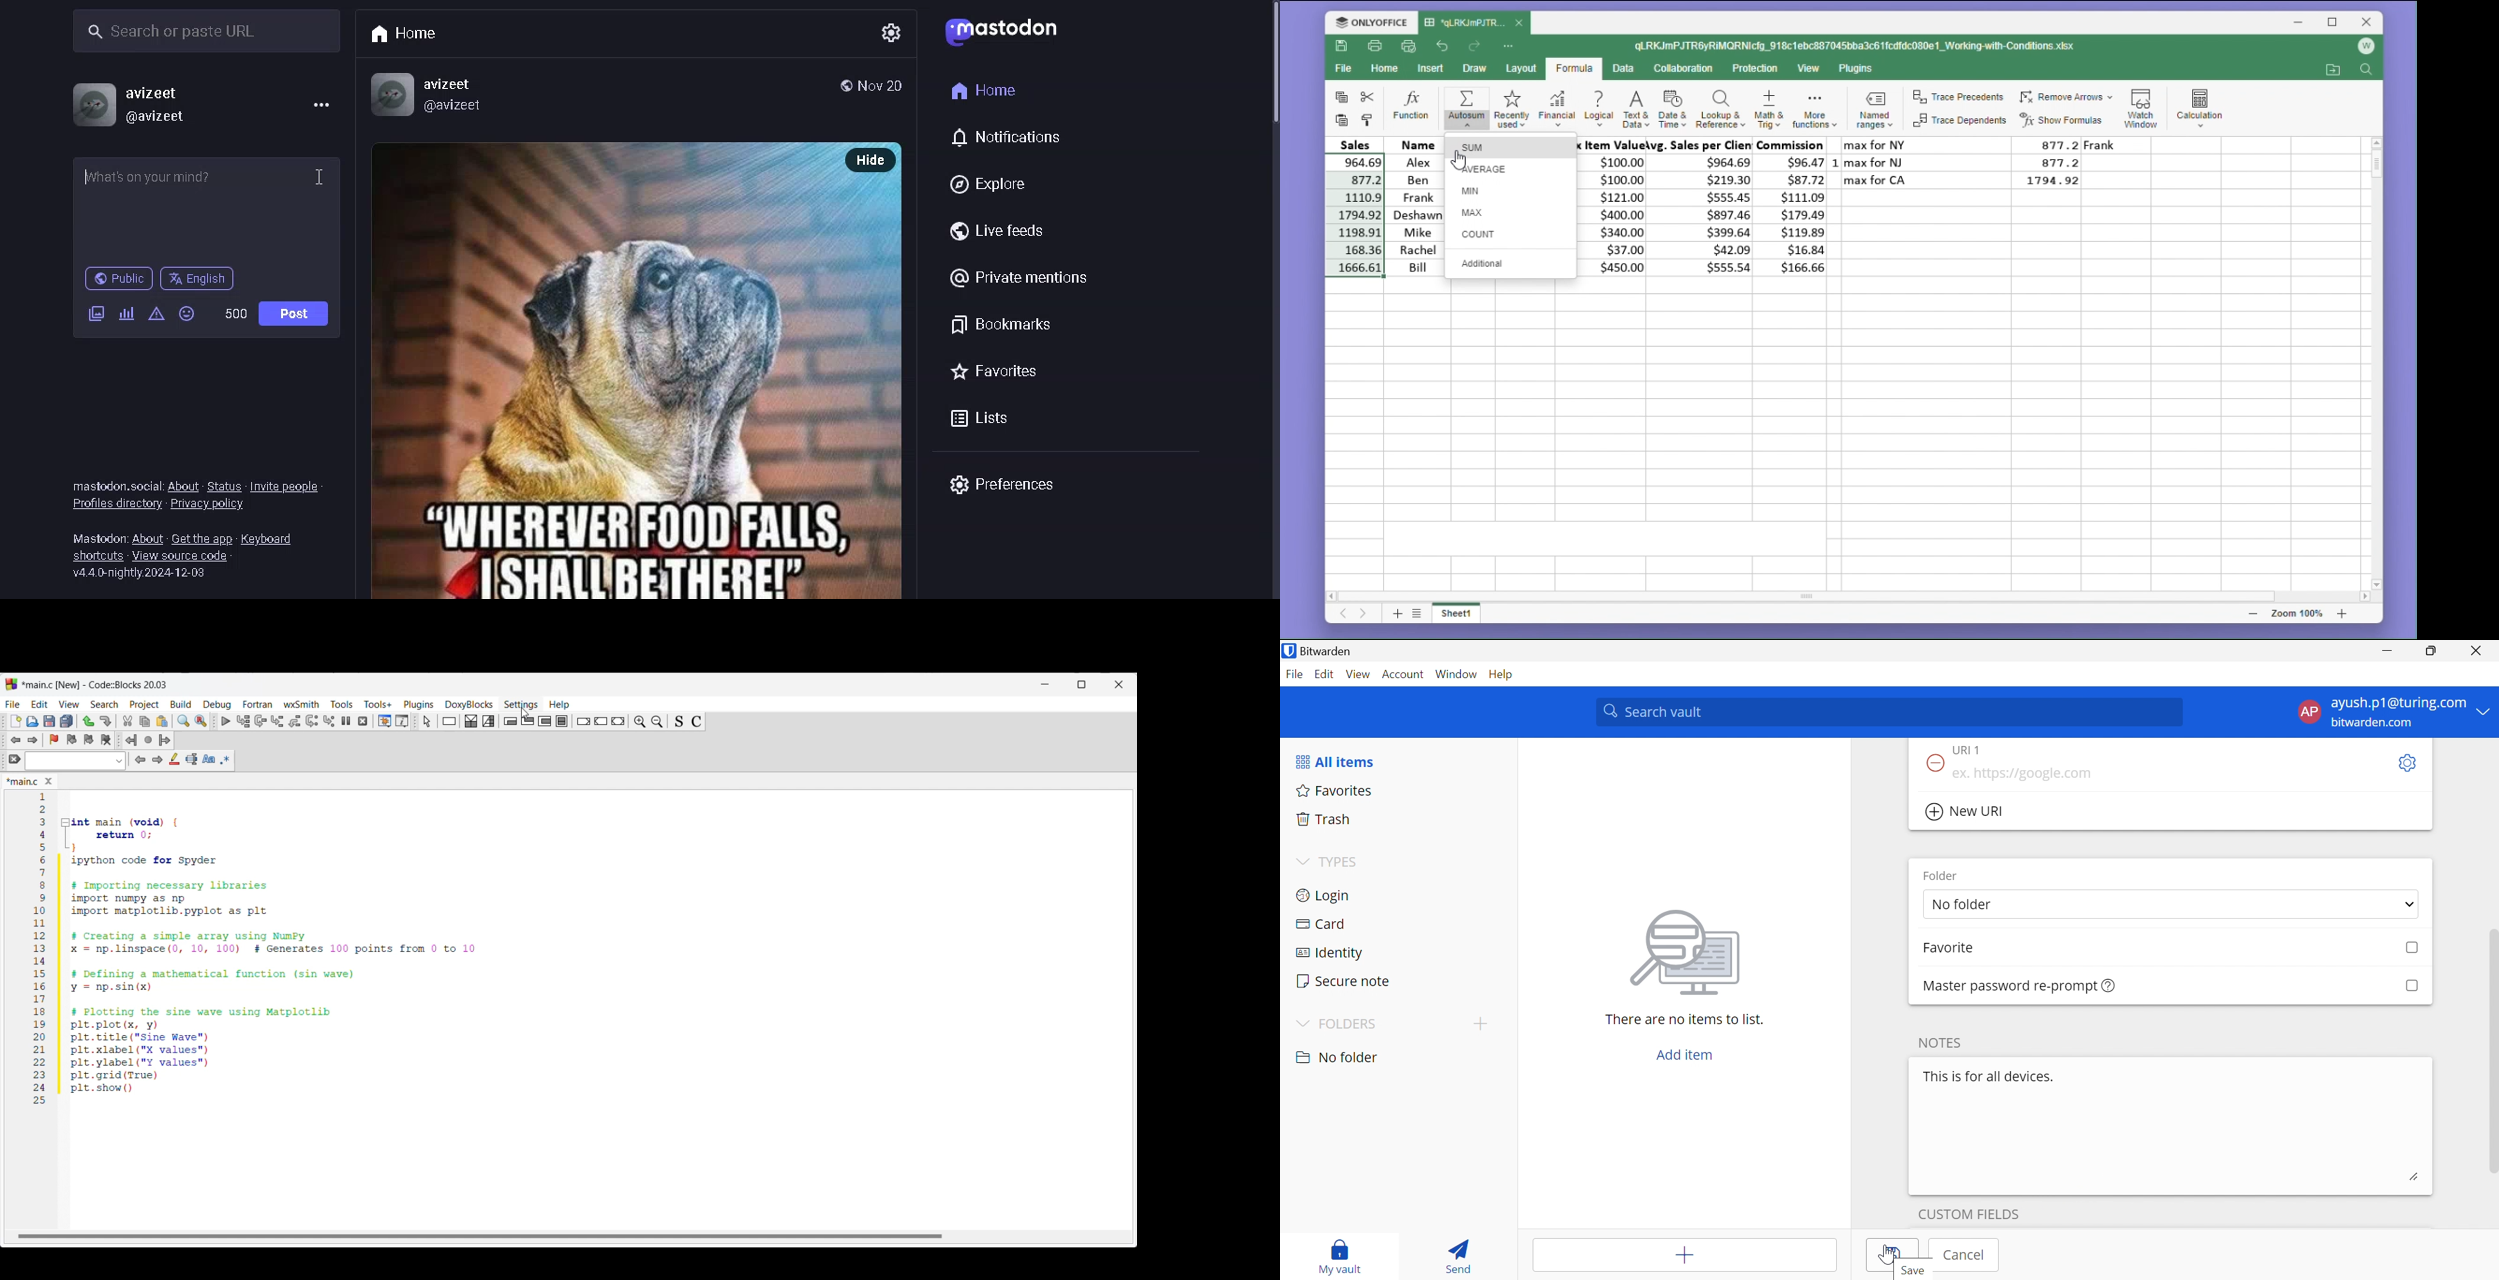  Describe the element at coordinates (316, 103) in the screenshot. I see `menu` at that location.